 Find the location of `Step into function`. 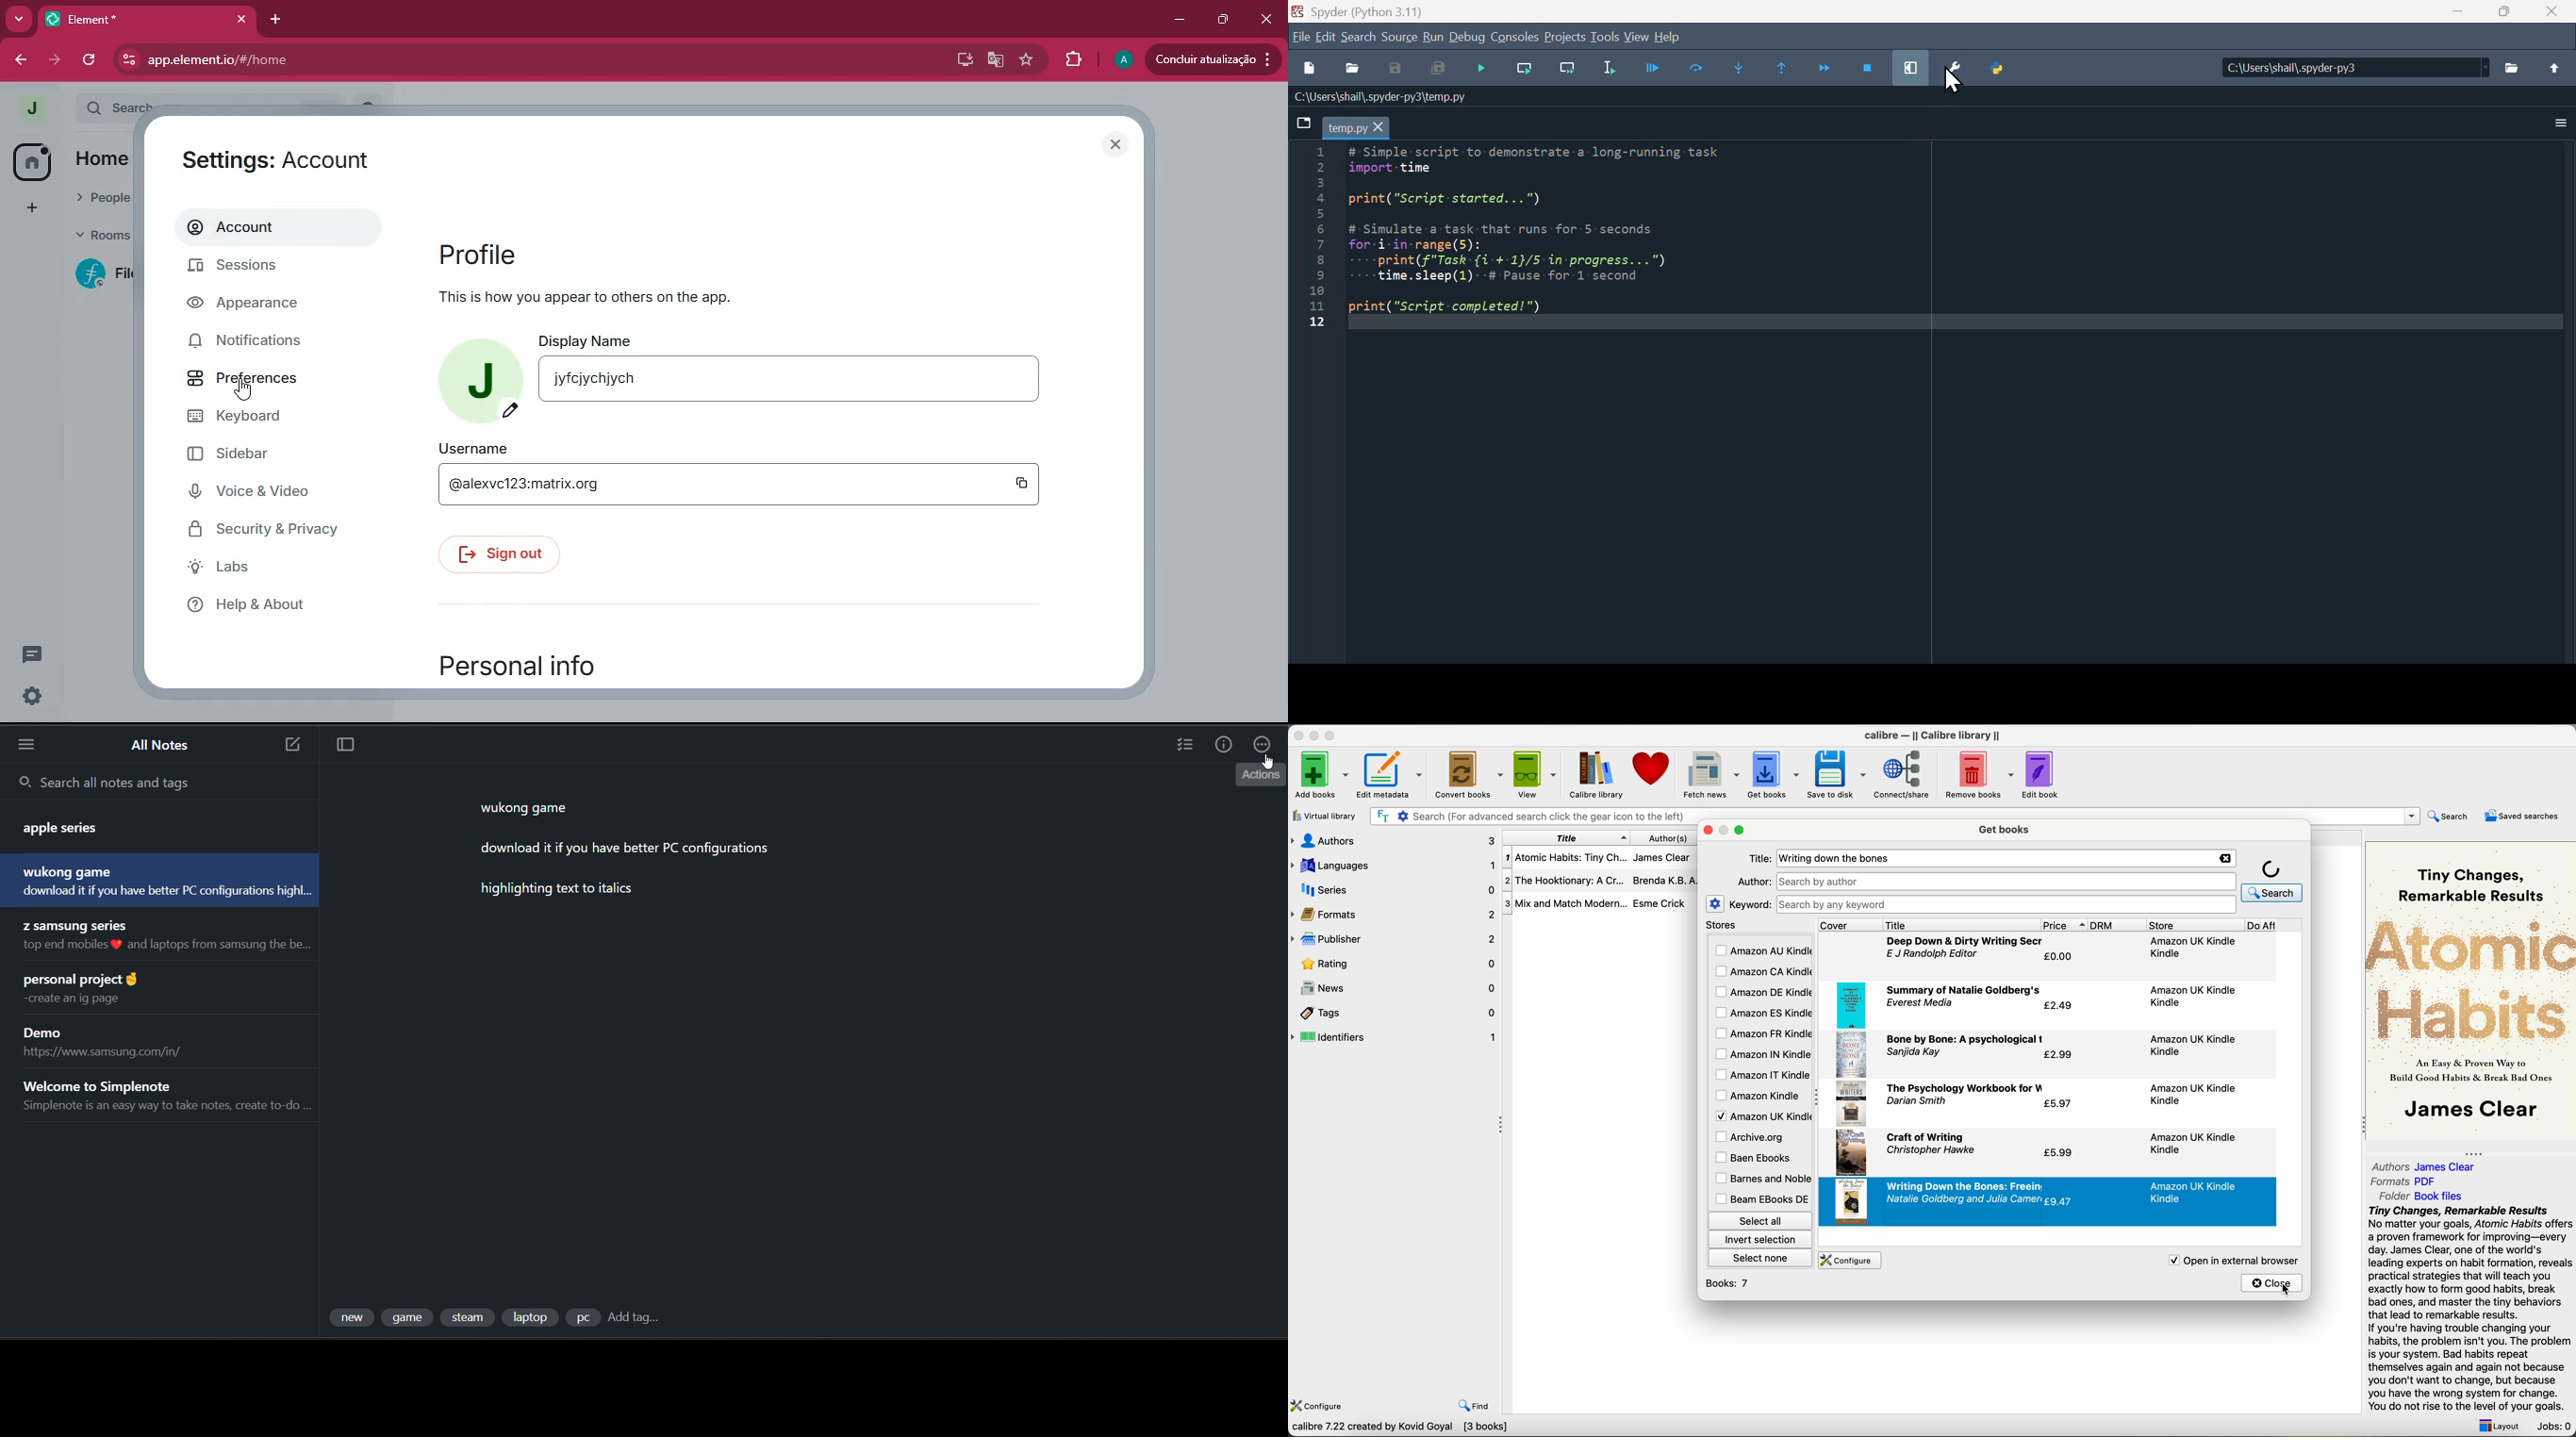

Step into function is located at coordinates (1740, 66).